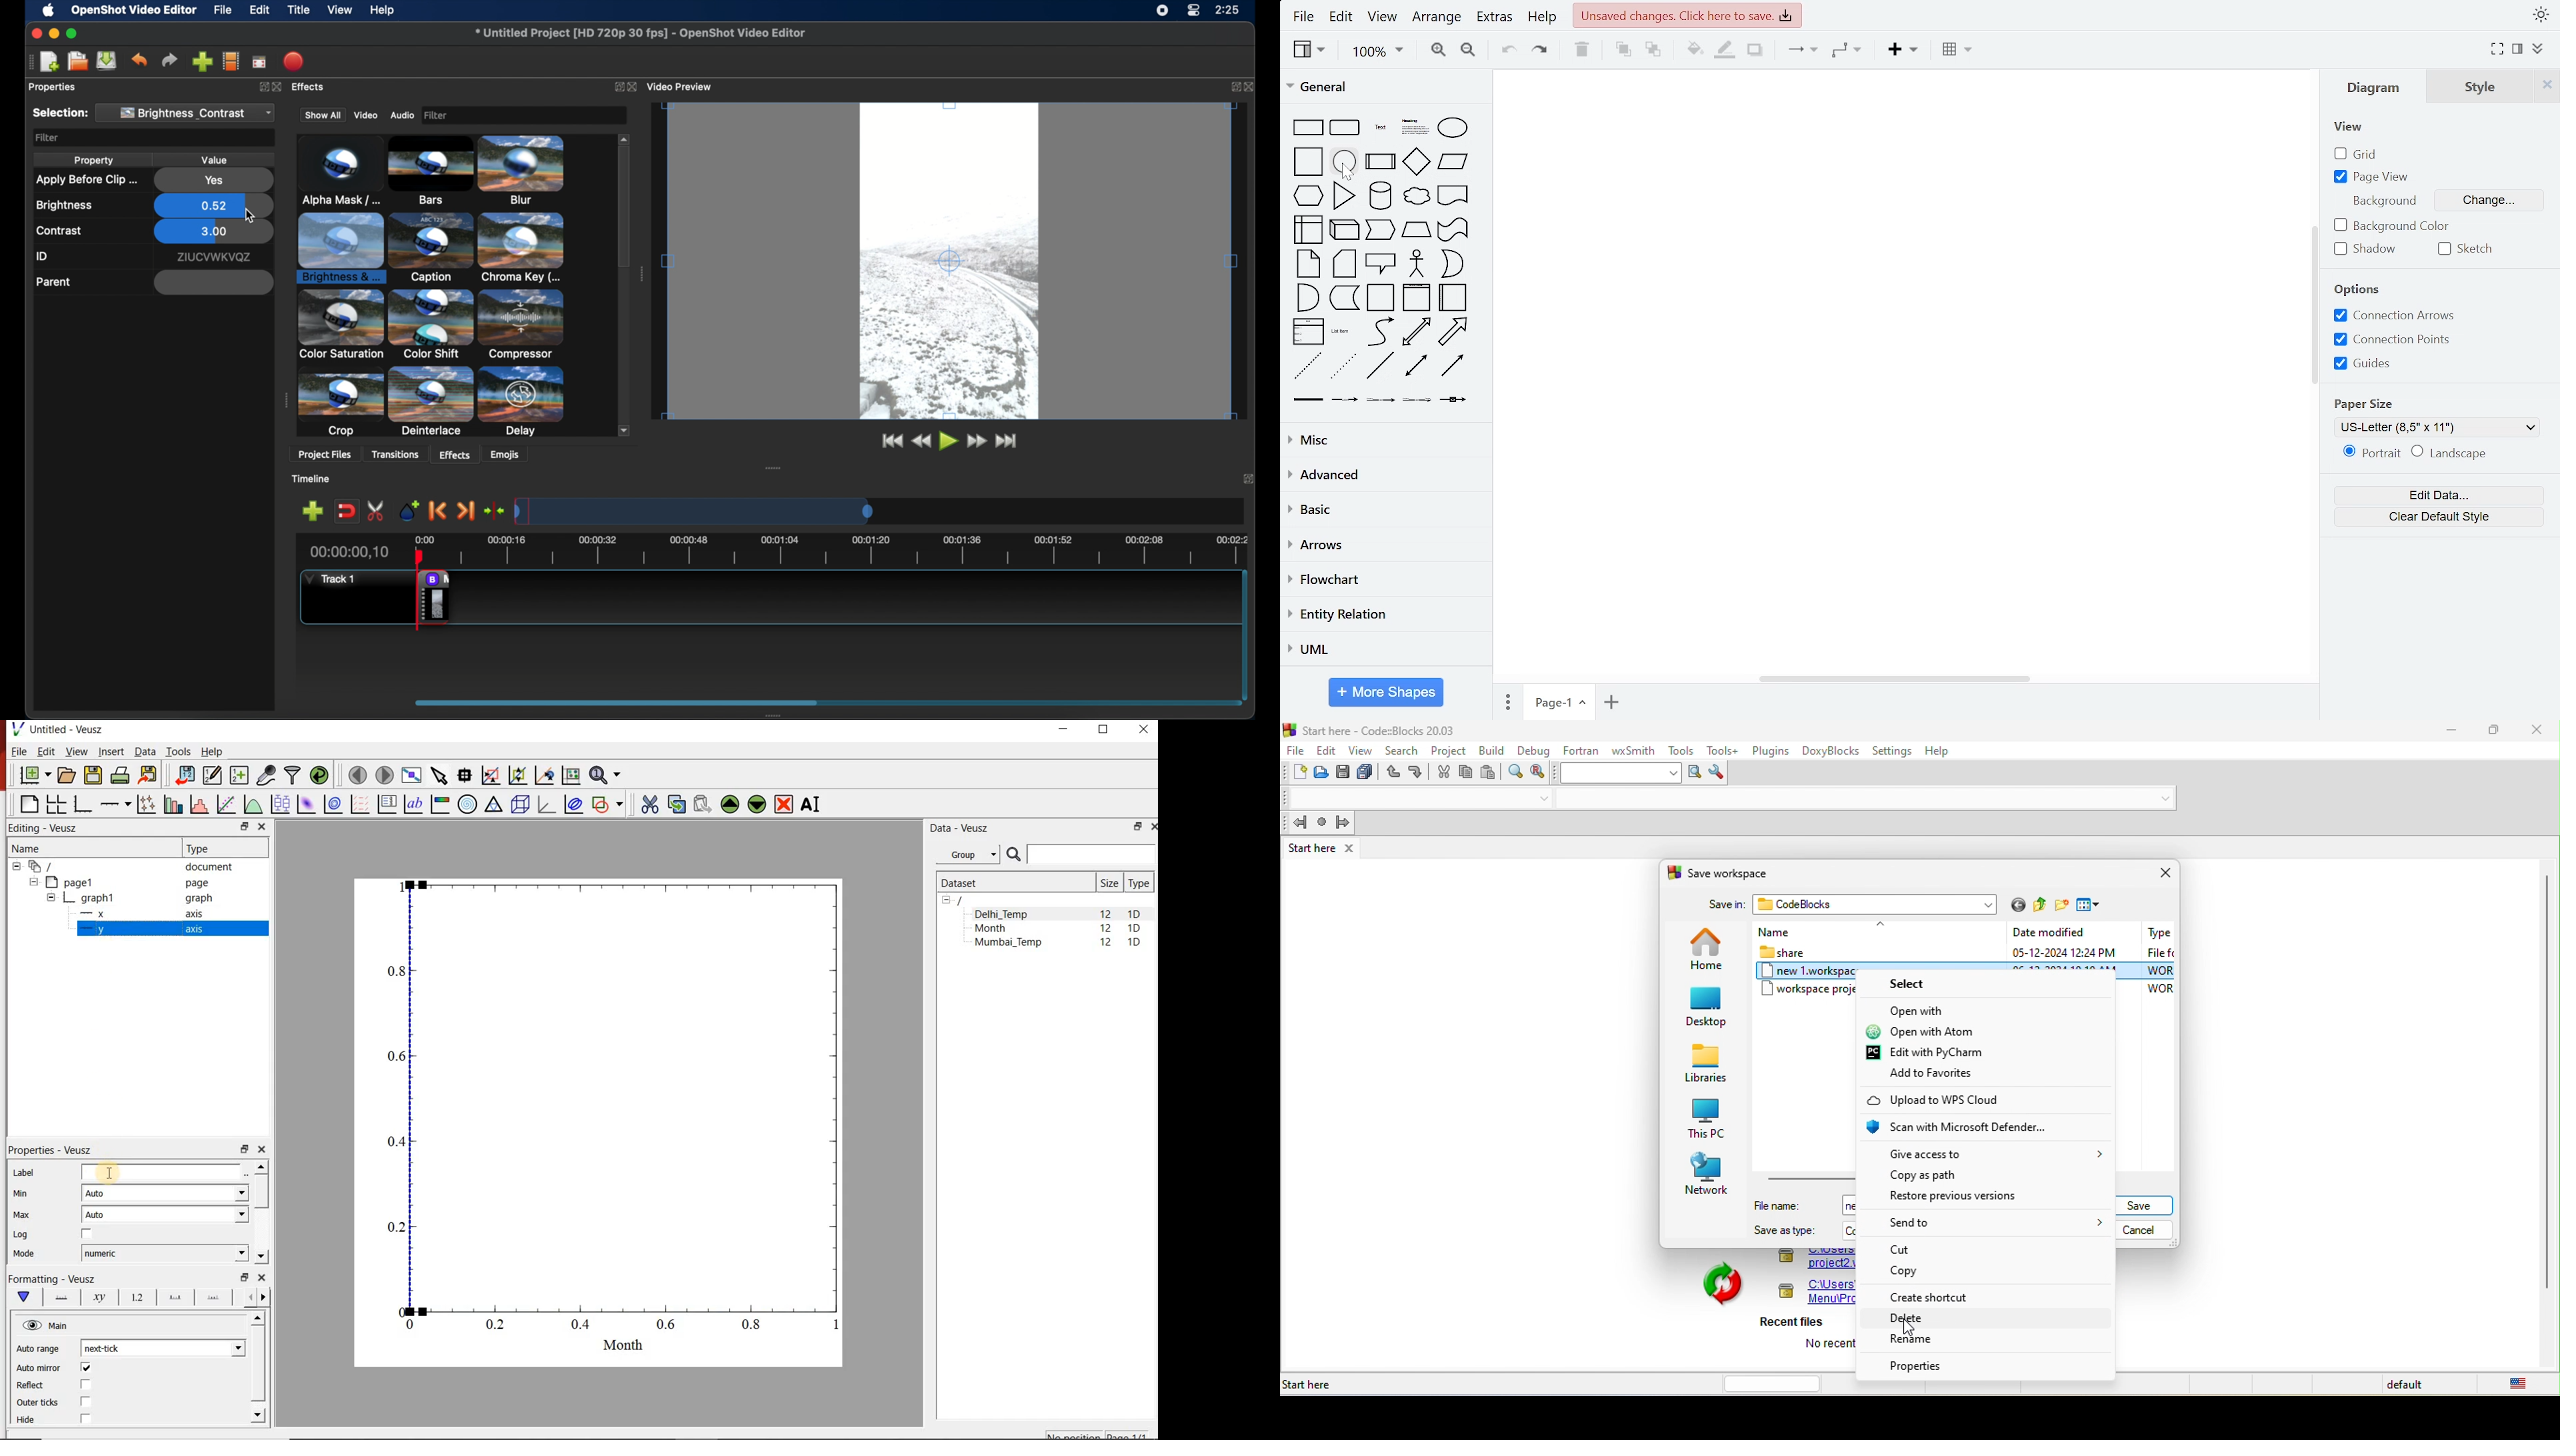  What do you see at coordinates (1405, 750) in the screenshot?
I see `search` at bounding box center [1405, 750].